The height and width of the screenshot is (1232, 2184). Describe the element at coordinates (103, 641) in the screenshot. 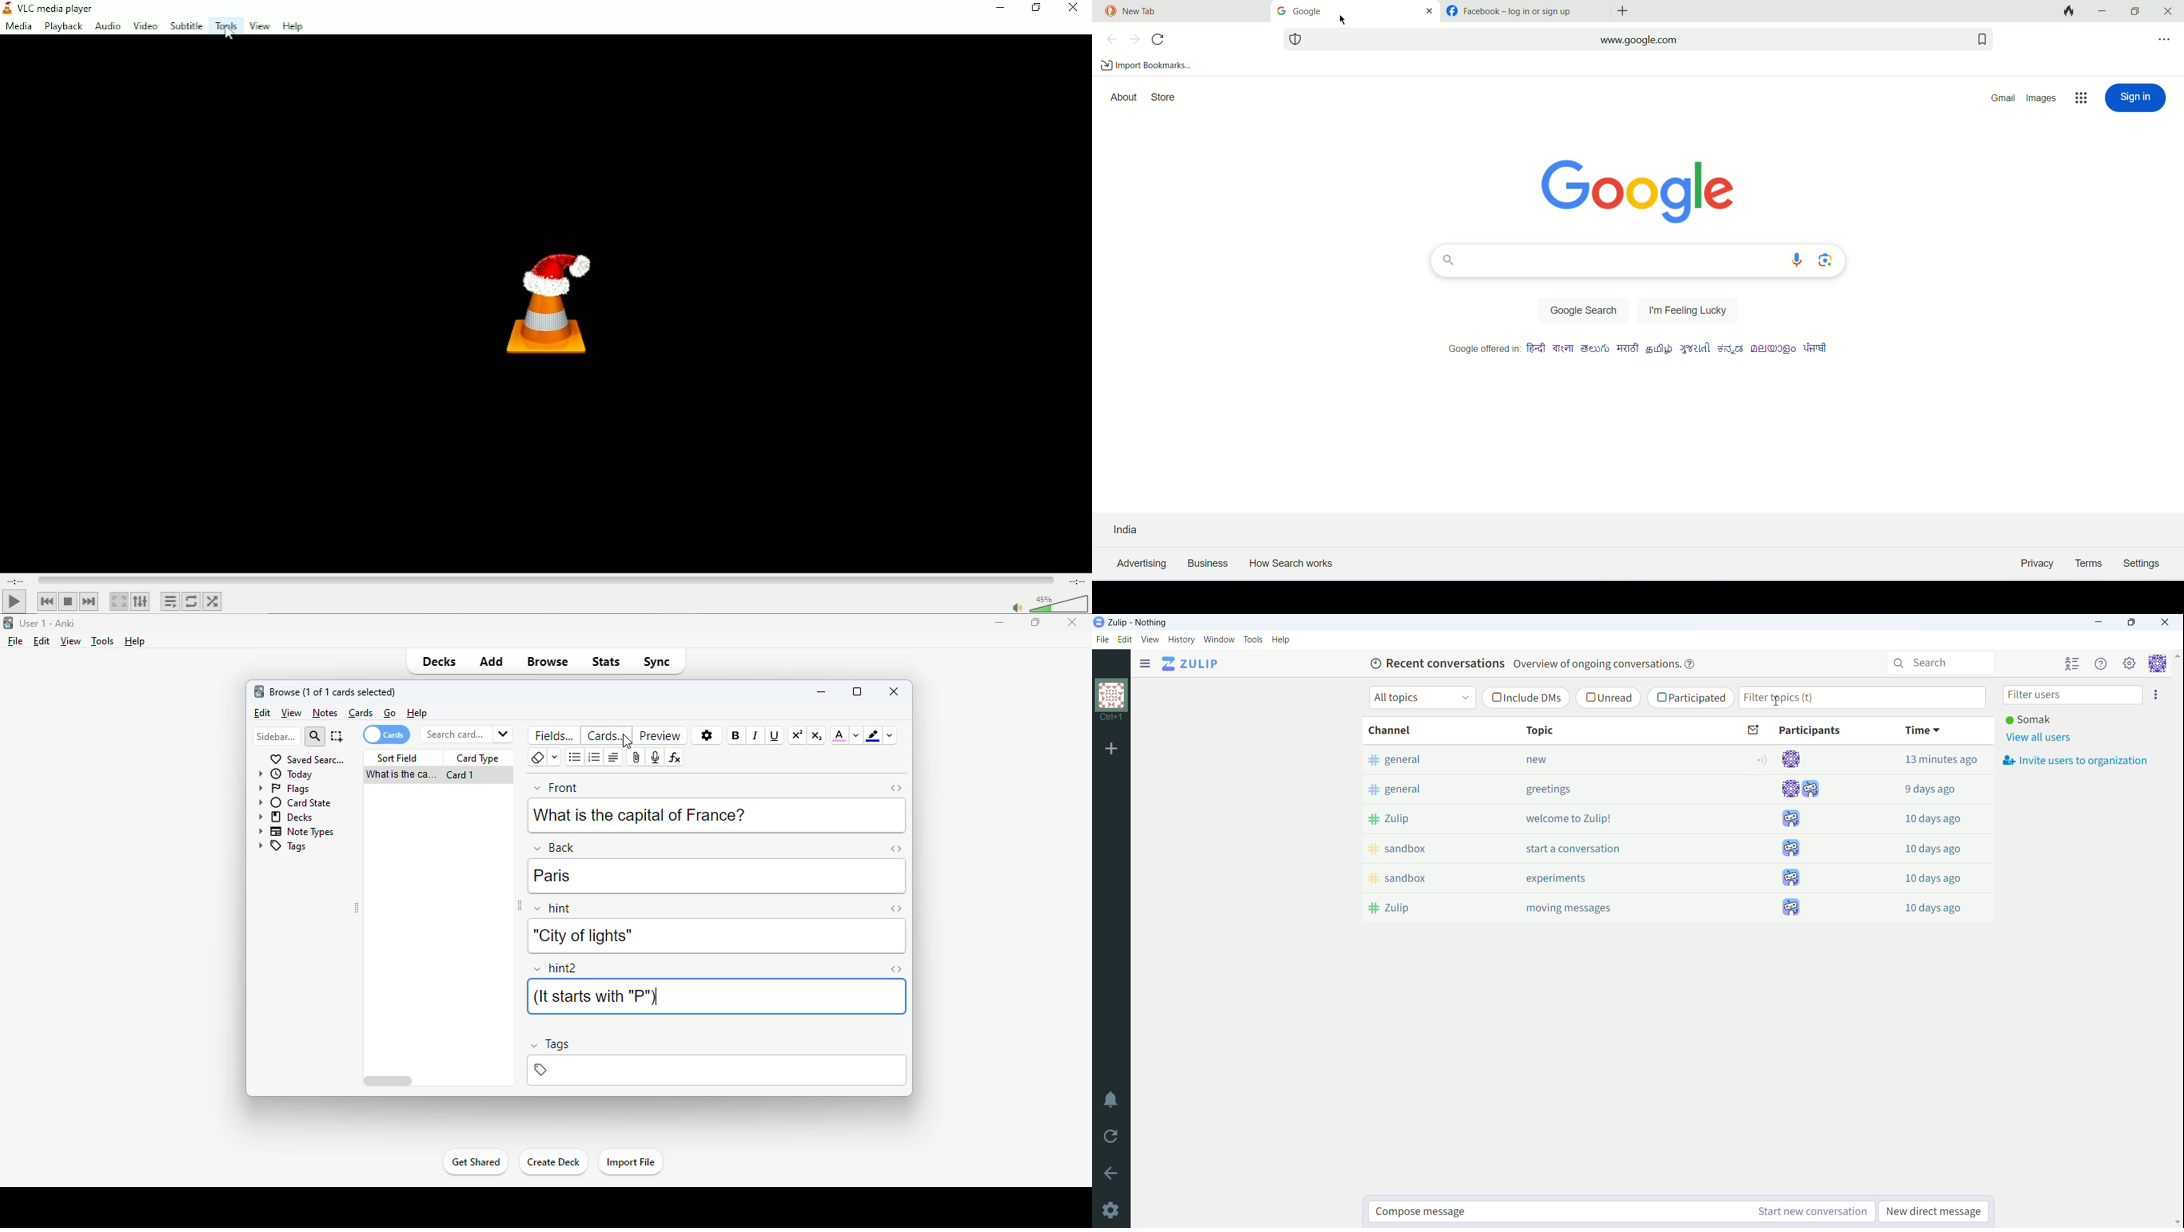

I see `tools` at that location.